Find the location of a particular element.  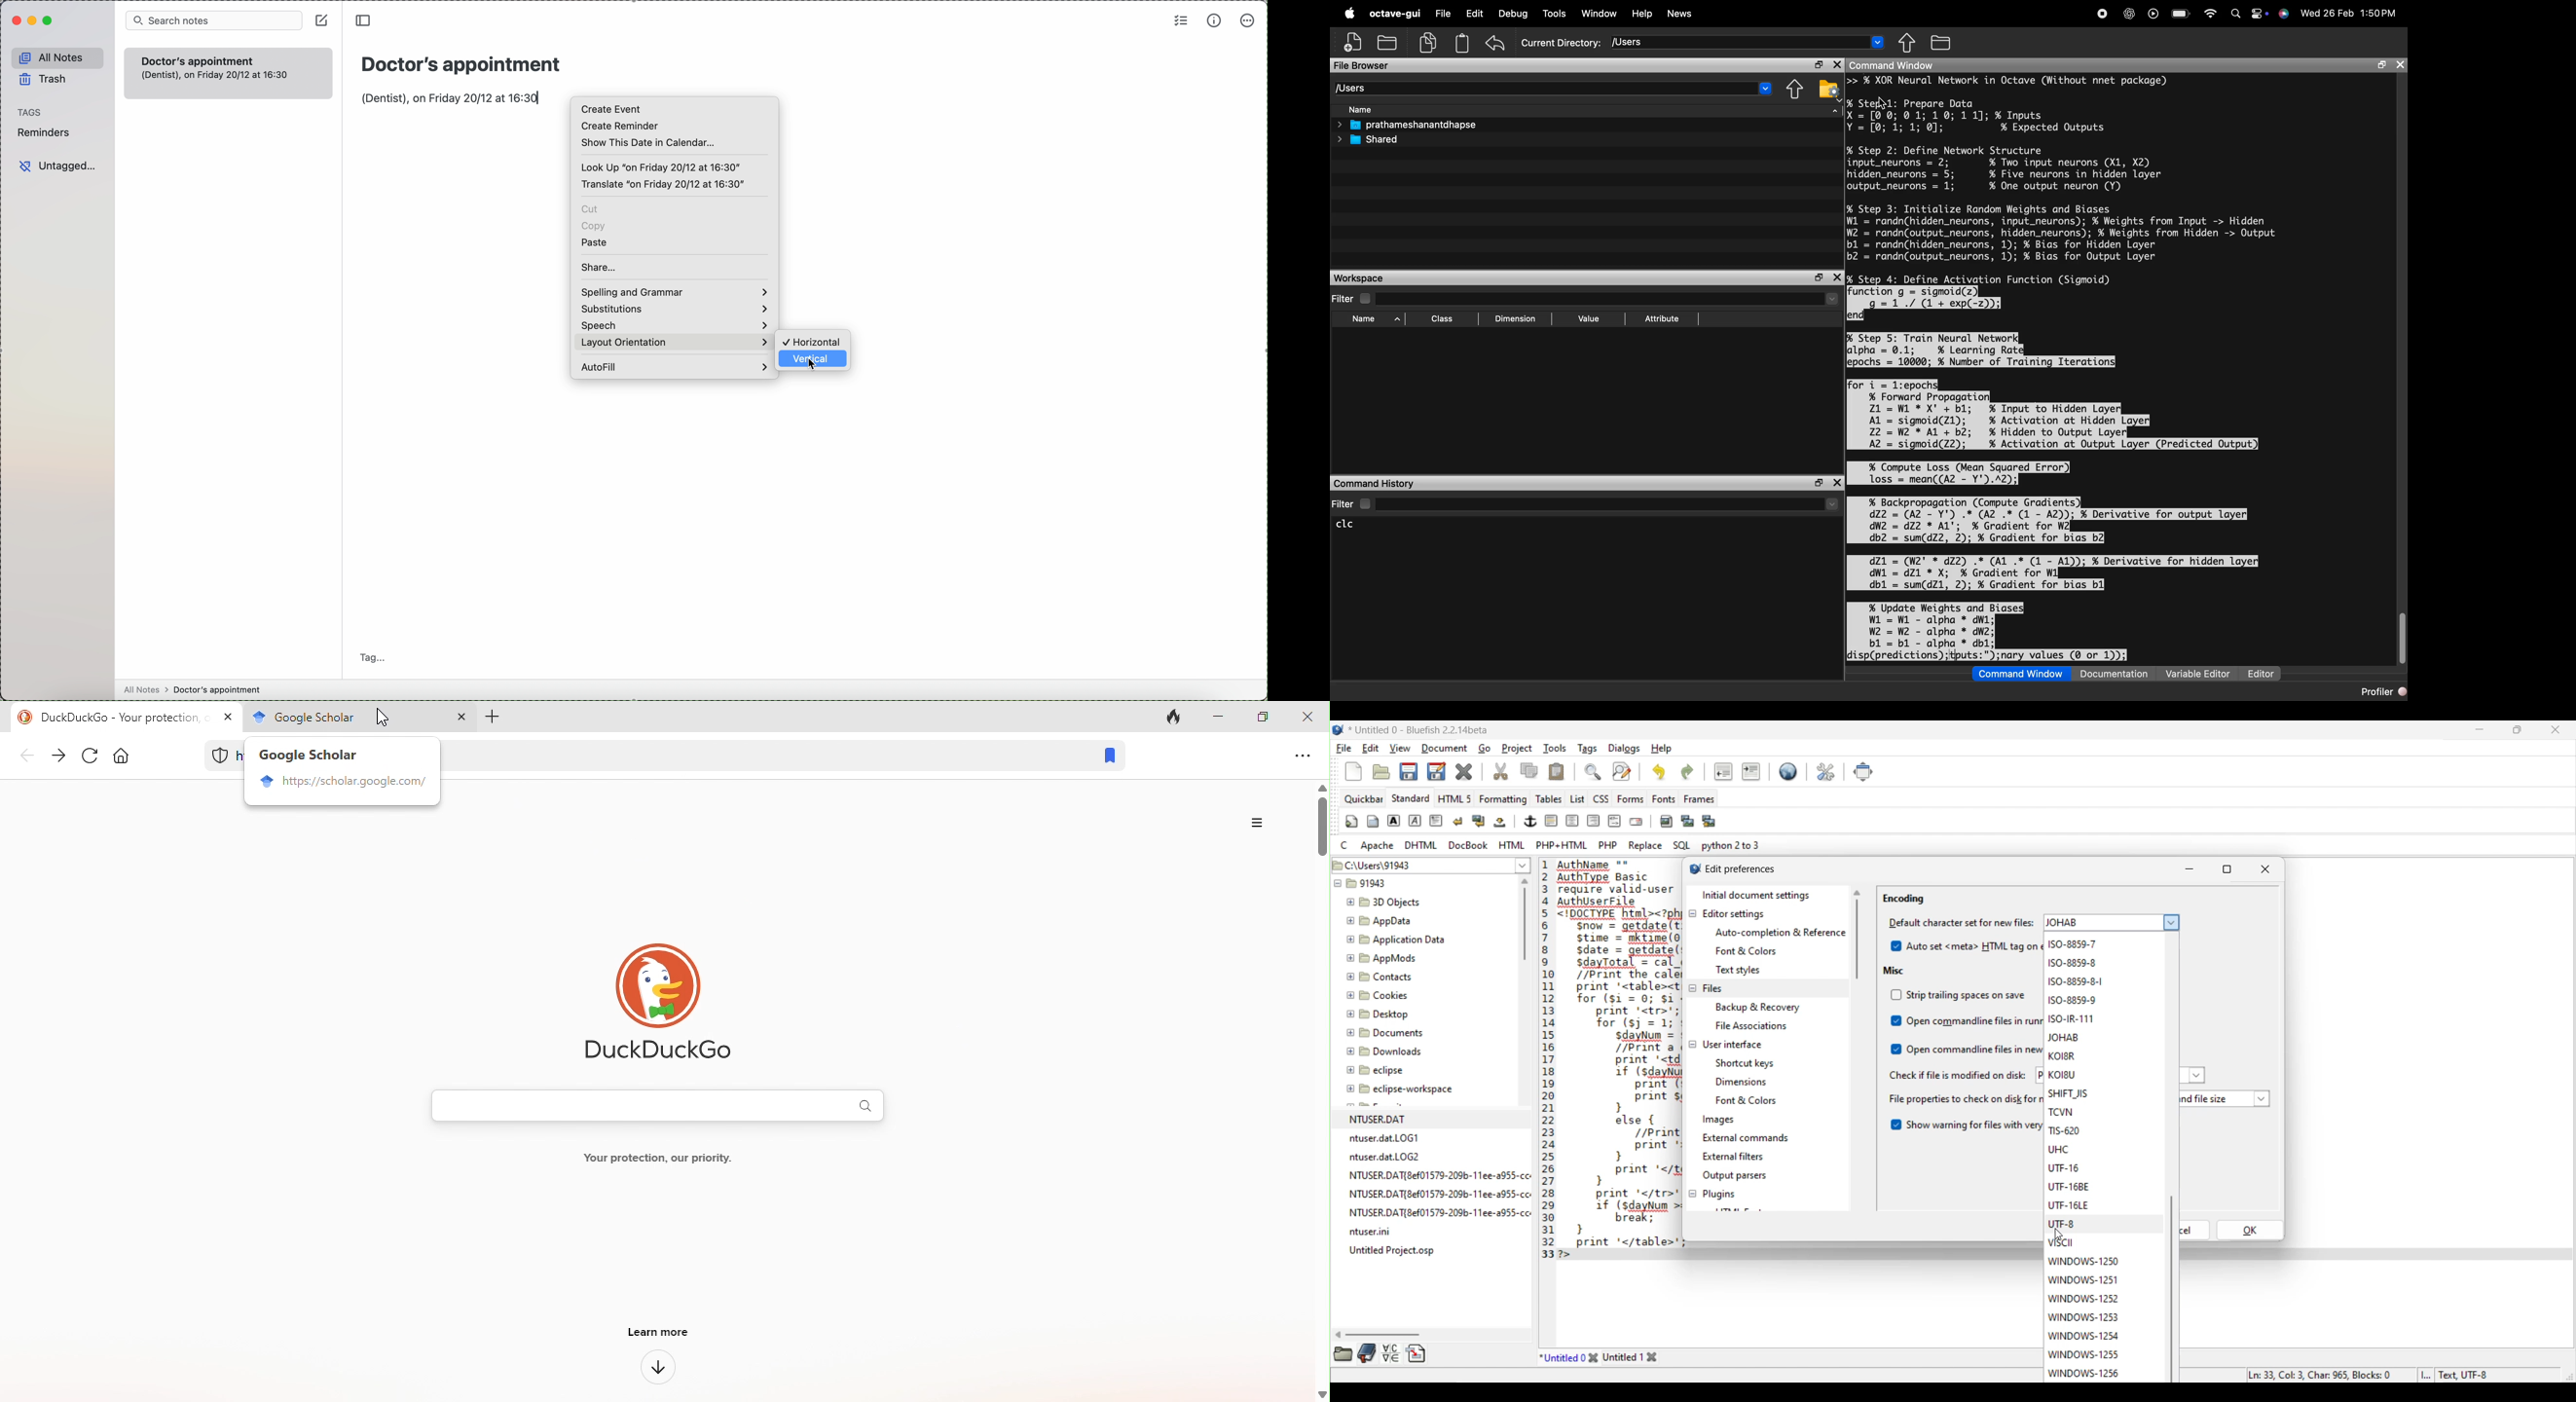

cursor is located at coordinates (814, 366).